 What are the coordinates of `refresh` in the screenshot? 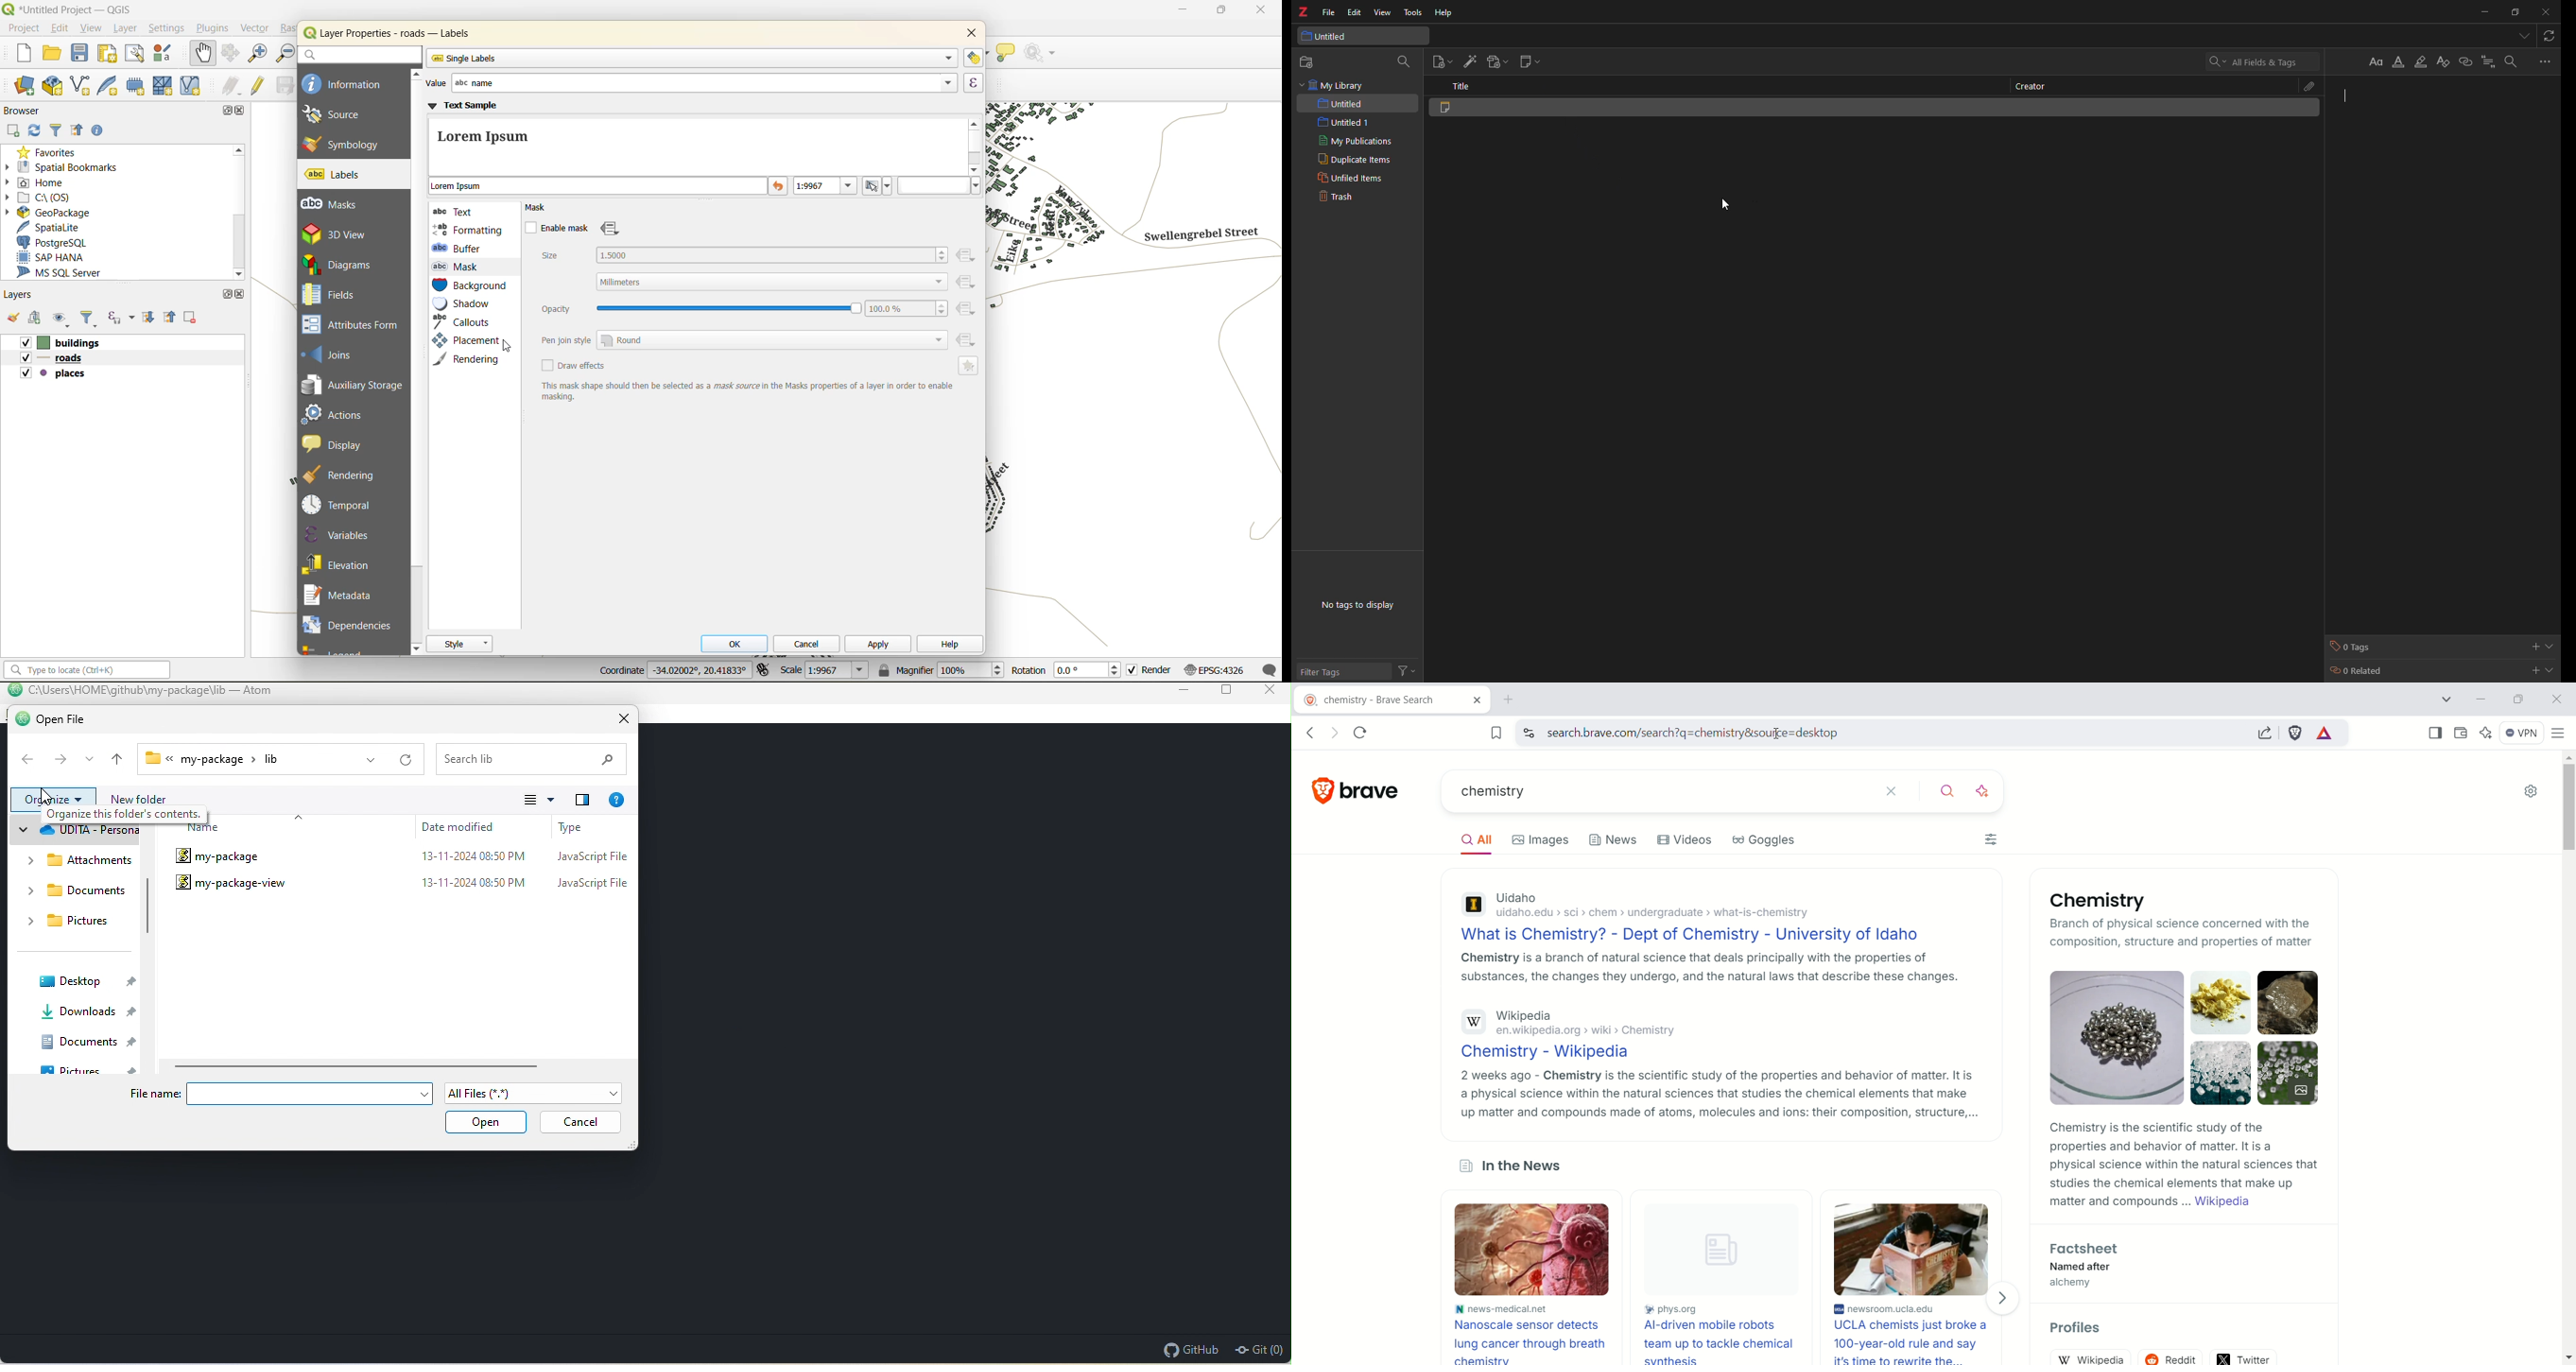 It's located at (33, 133).